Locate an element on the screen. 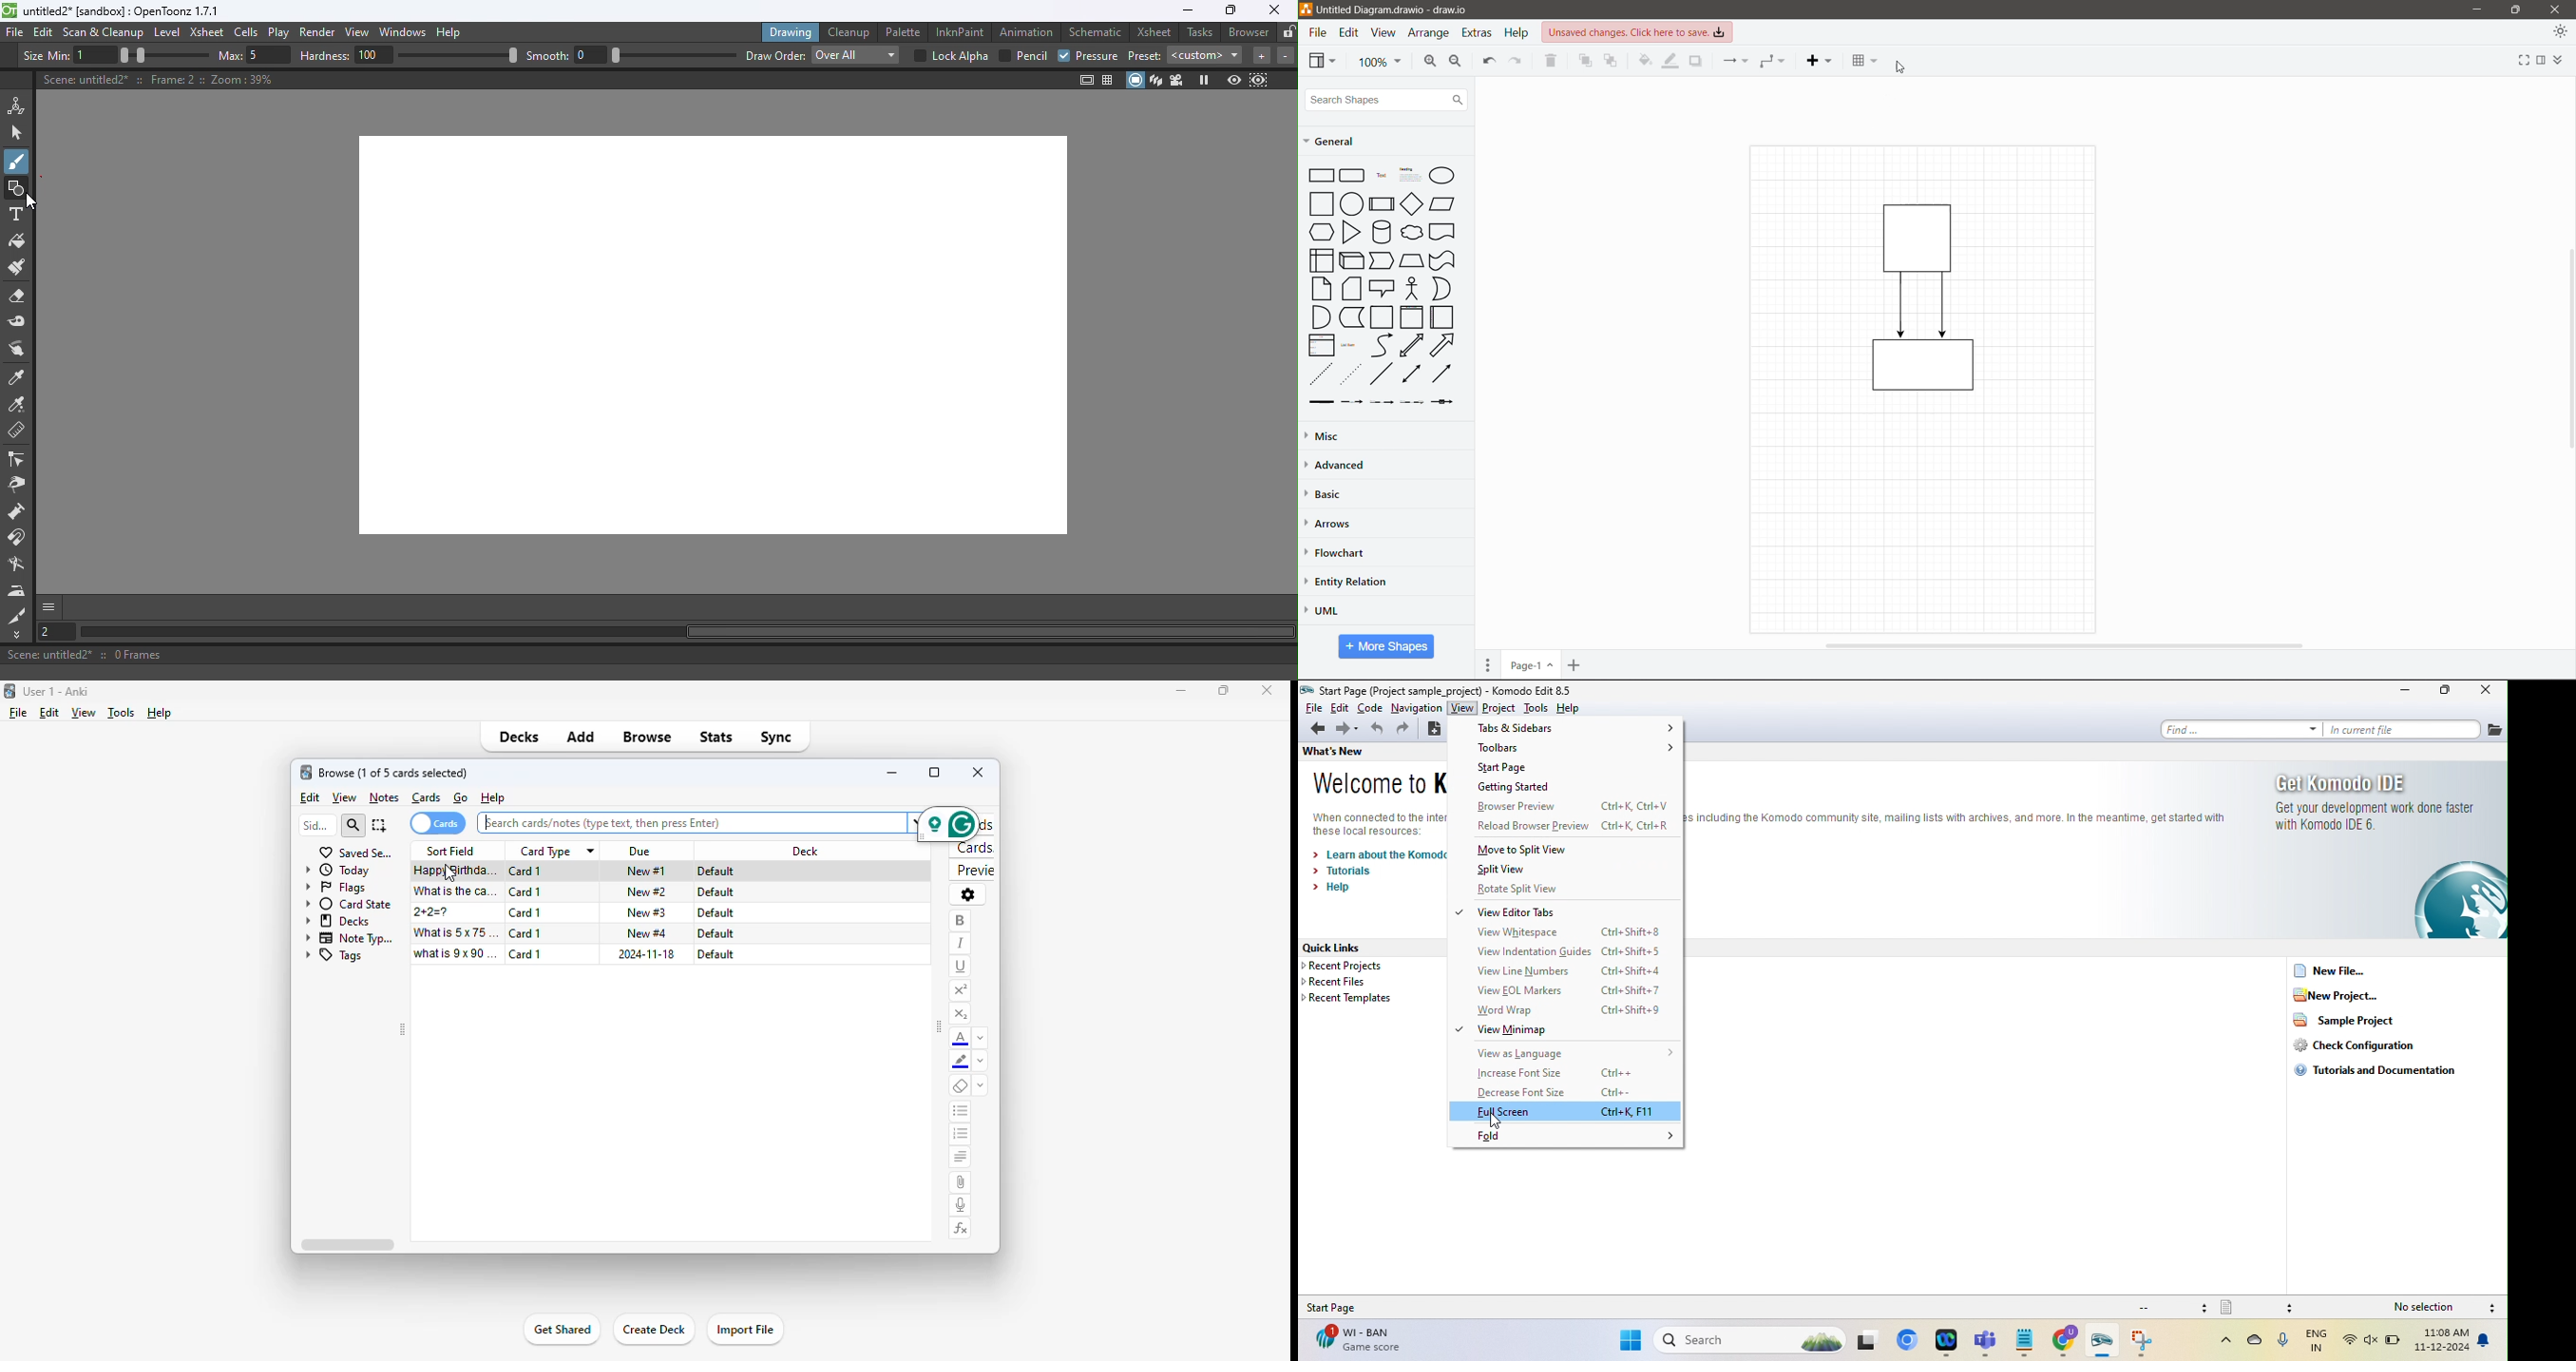 The height and width of the screenshot is (1372, 2576). maximize is located at coordinates (1223, 691).